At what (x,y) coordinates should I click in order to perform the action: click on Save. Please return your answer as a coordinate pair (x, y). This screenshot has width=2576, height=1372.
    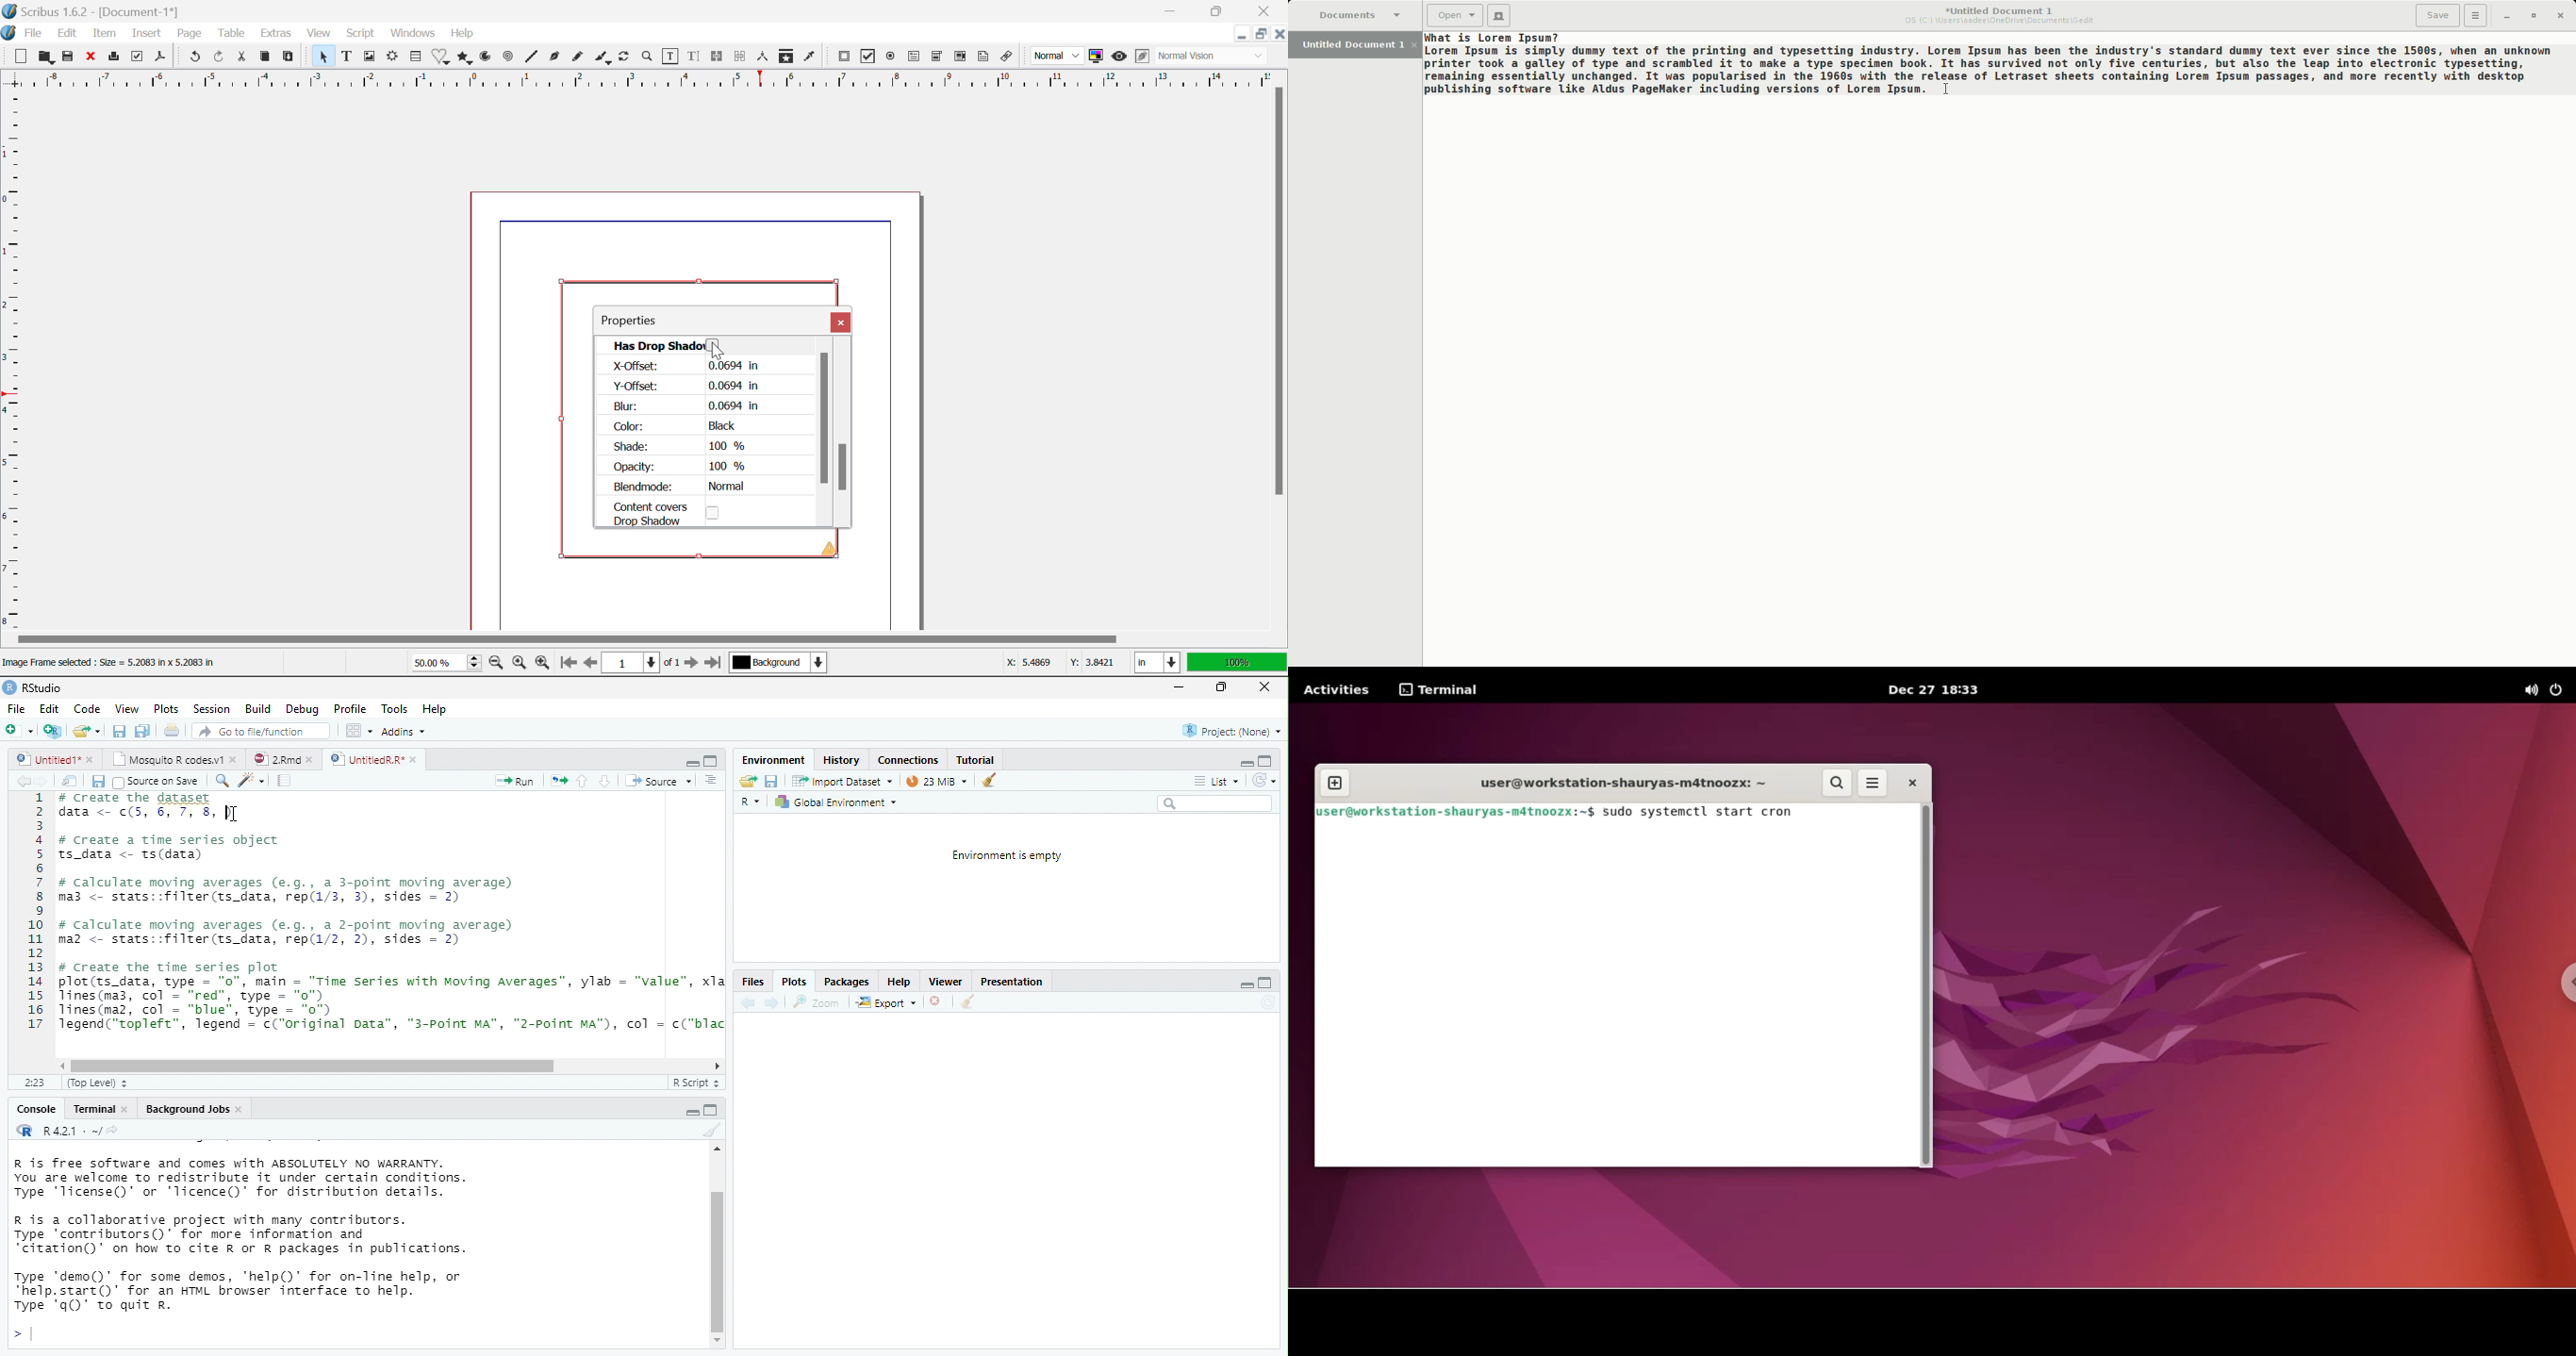
    Looking at the image, I should click on (69, 58).